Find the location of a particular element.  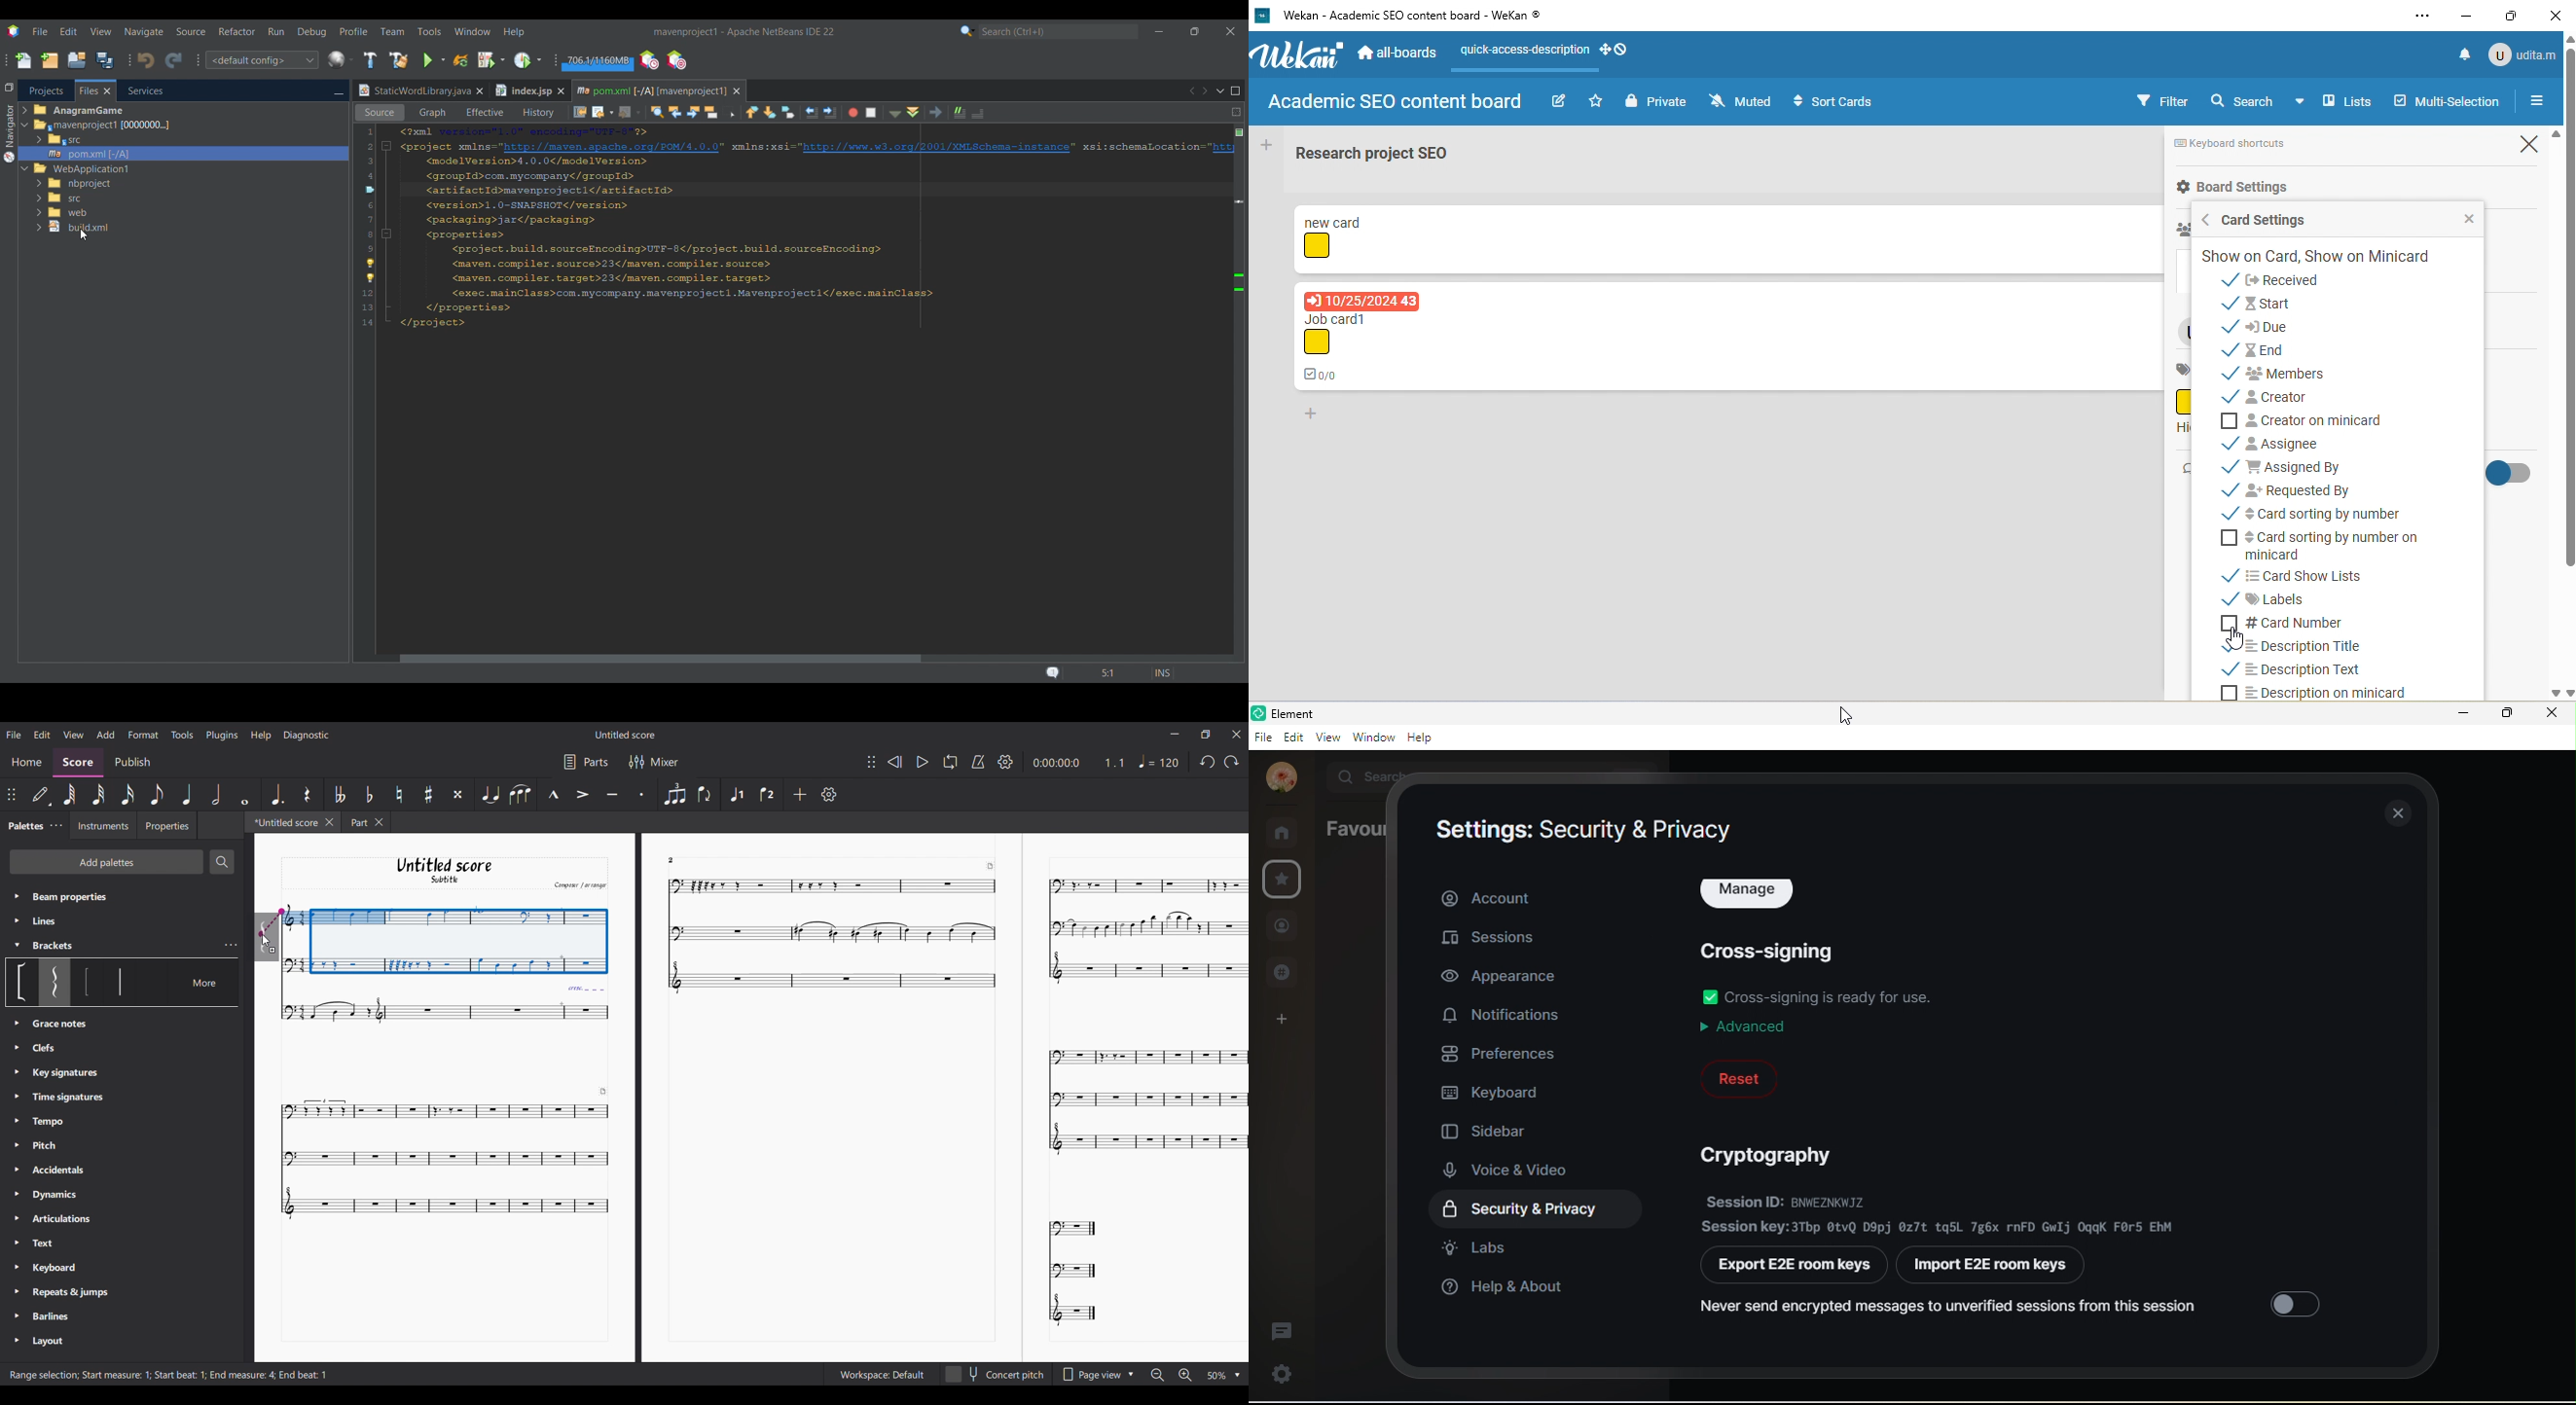

Option under bracket section is located at coordinates (87, 982).